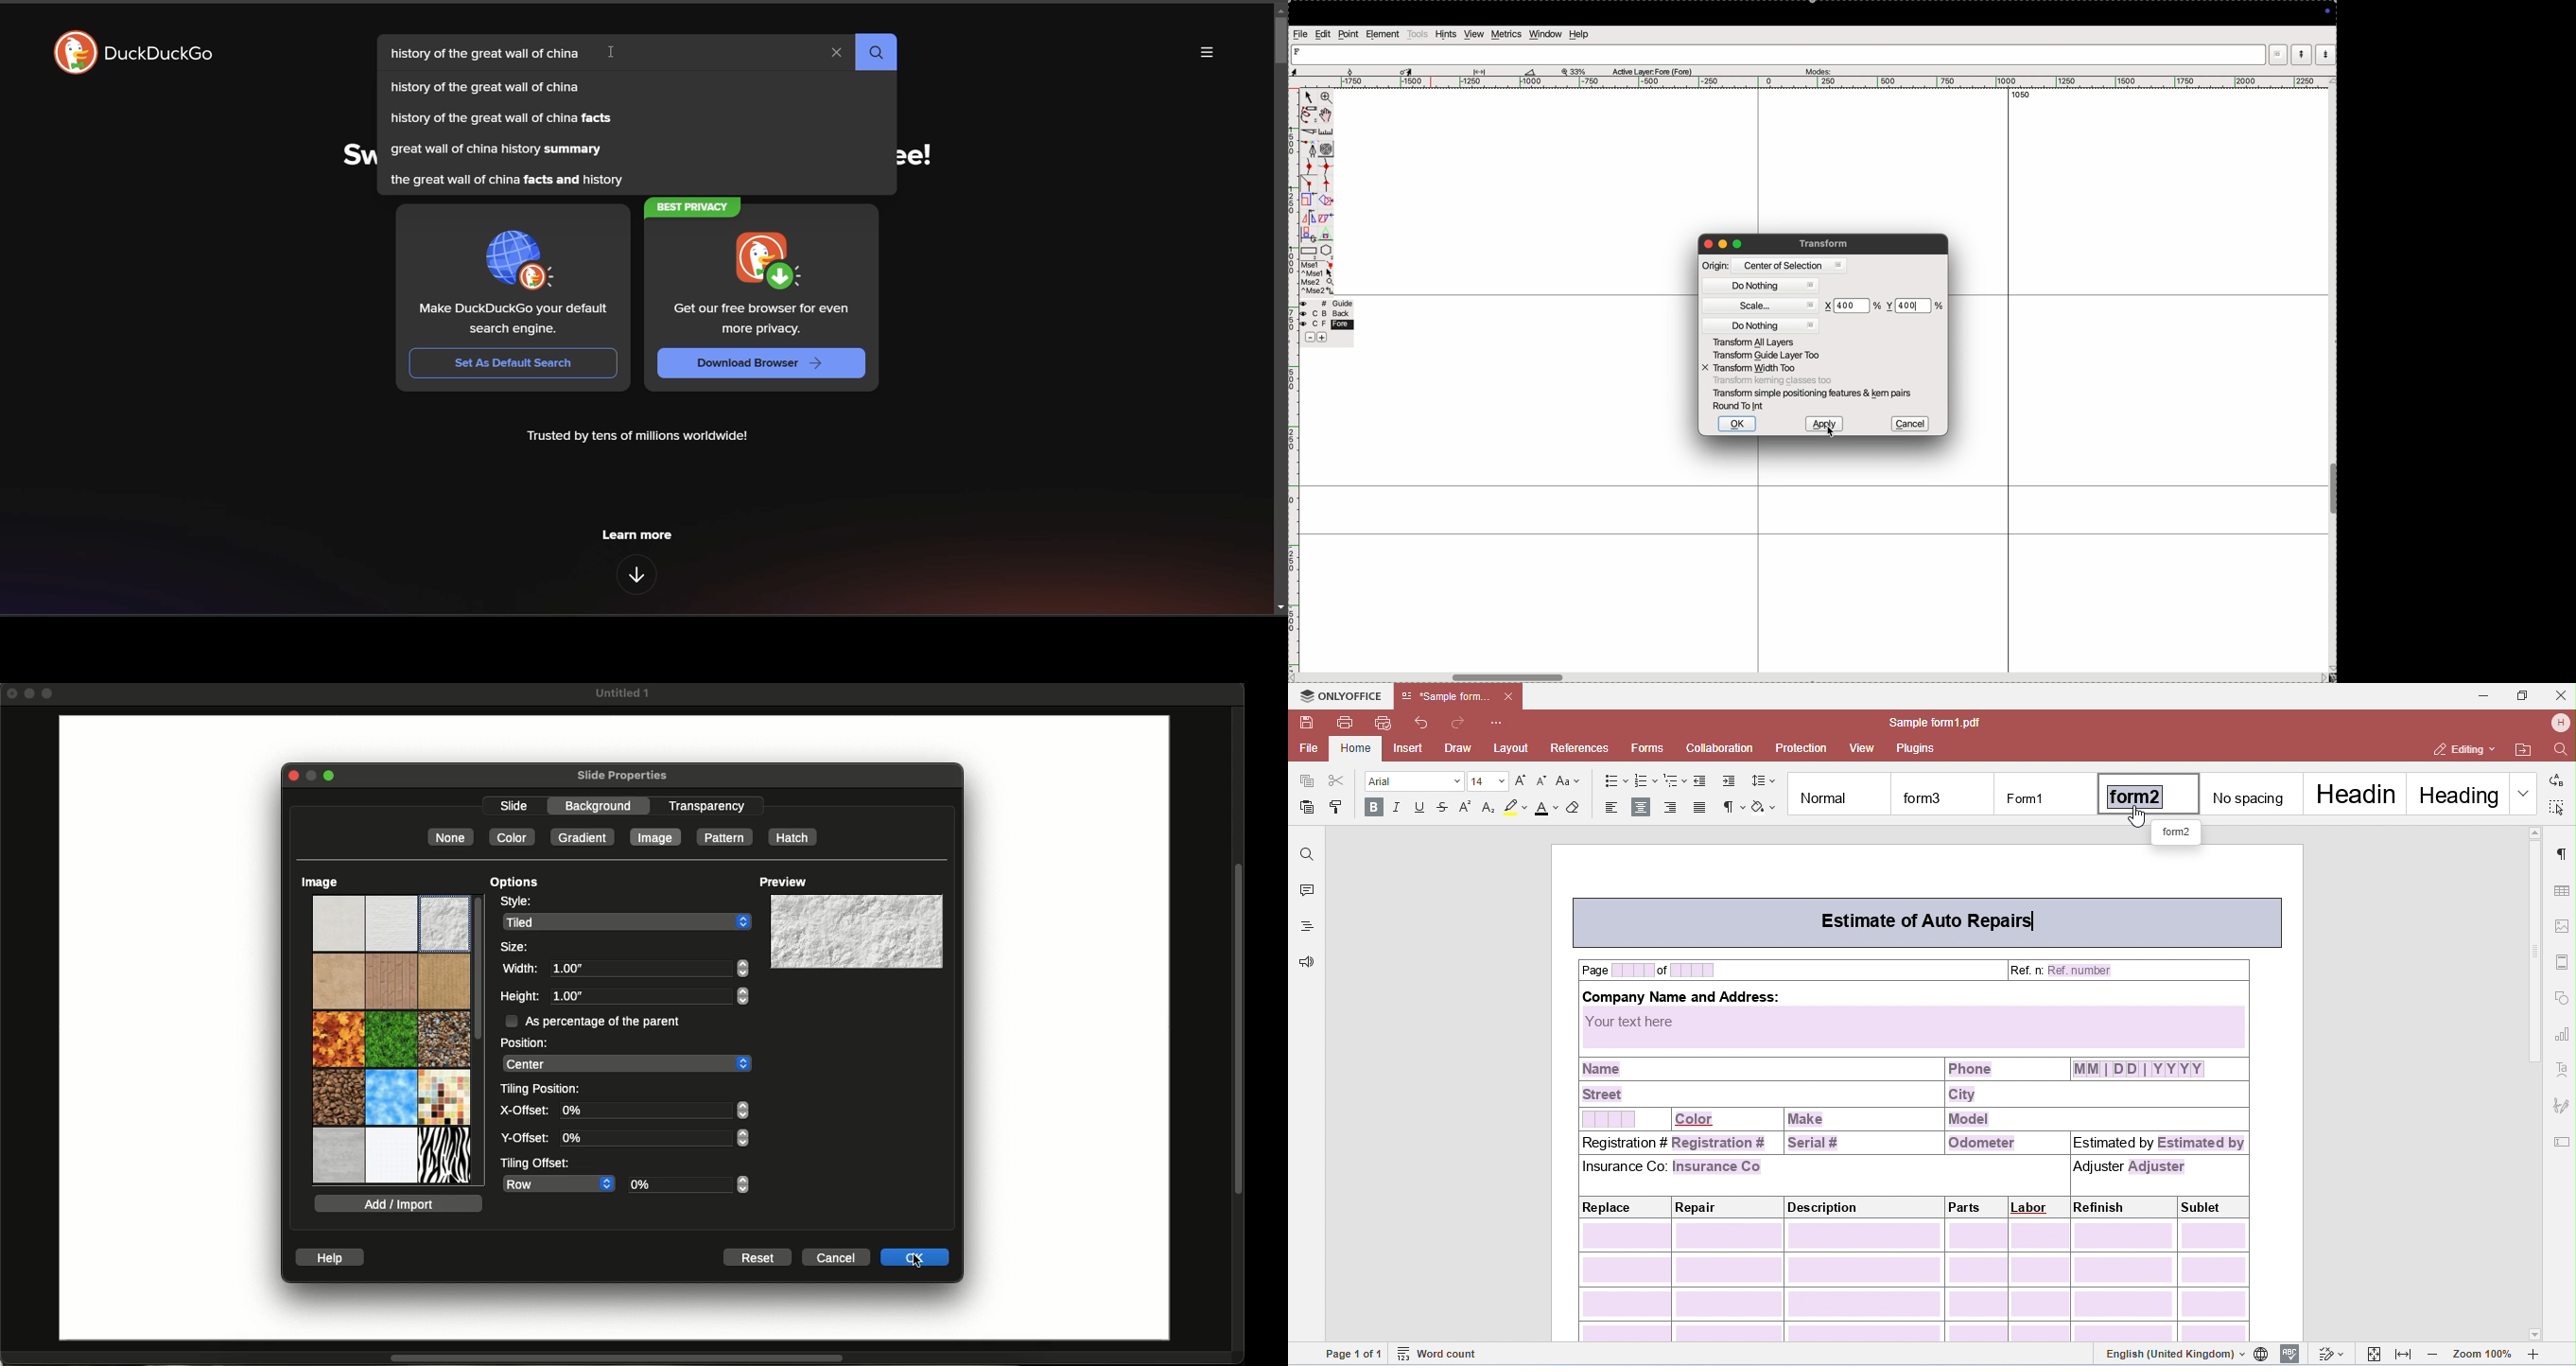 This screenshot has height=1372, width=2576. Describe the element at coordinates (1310, 185) in the screenshot. I see `line` at that location.